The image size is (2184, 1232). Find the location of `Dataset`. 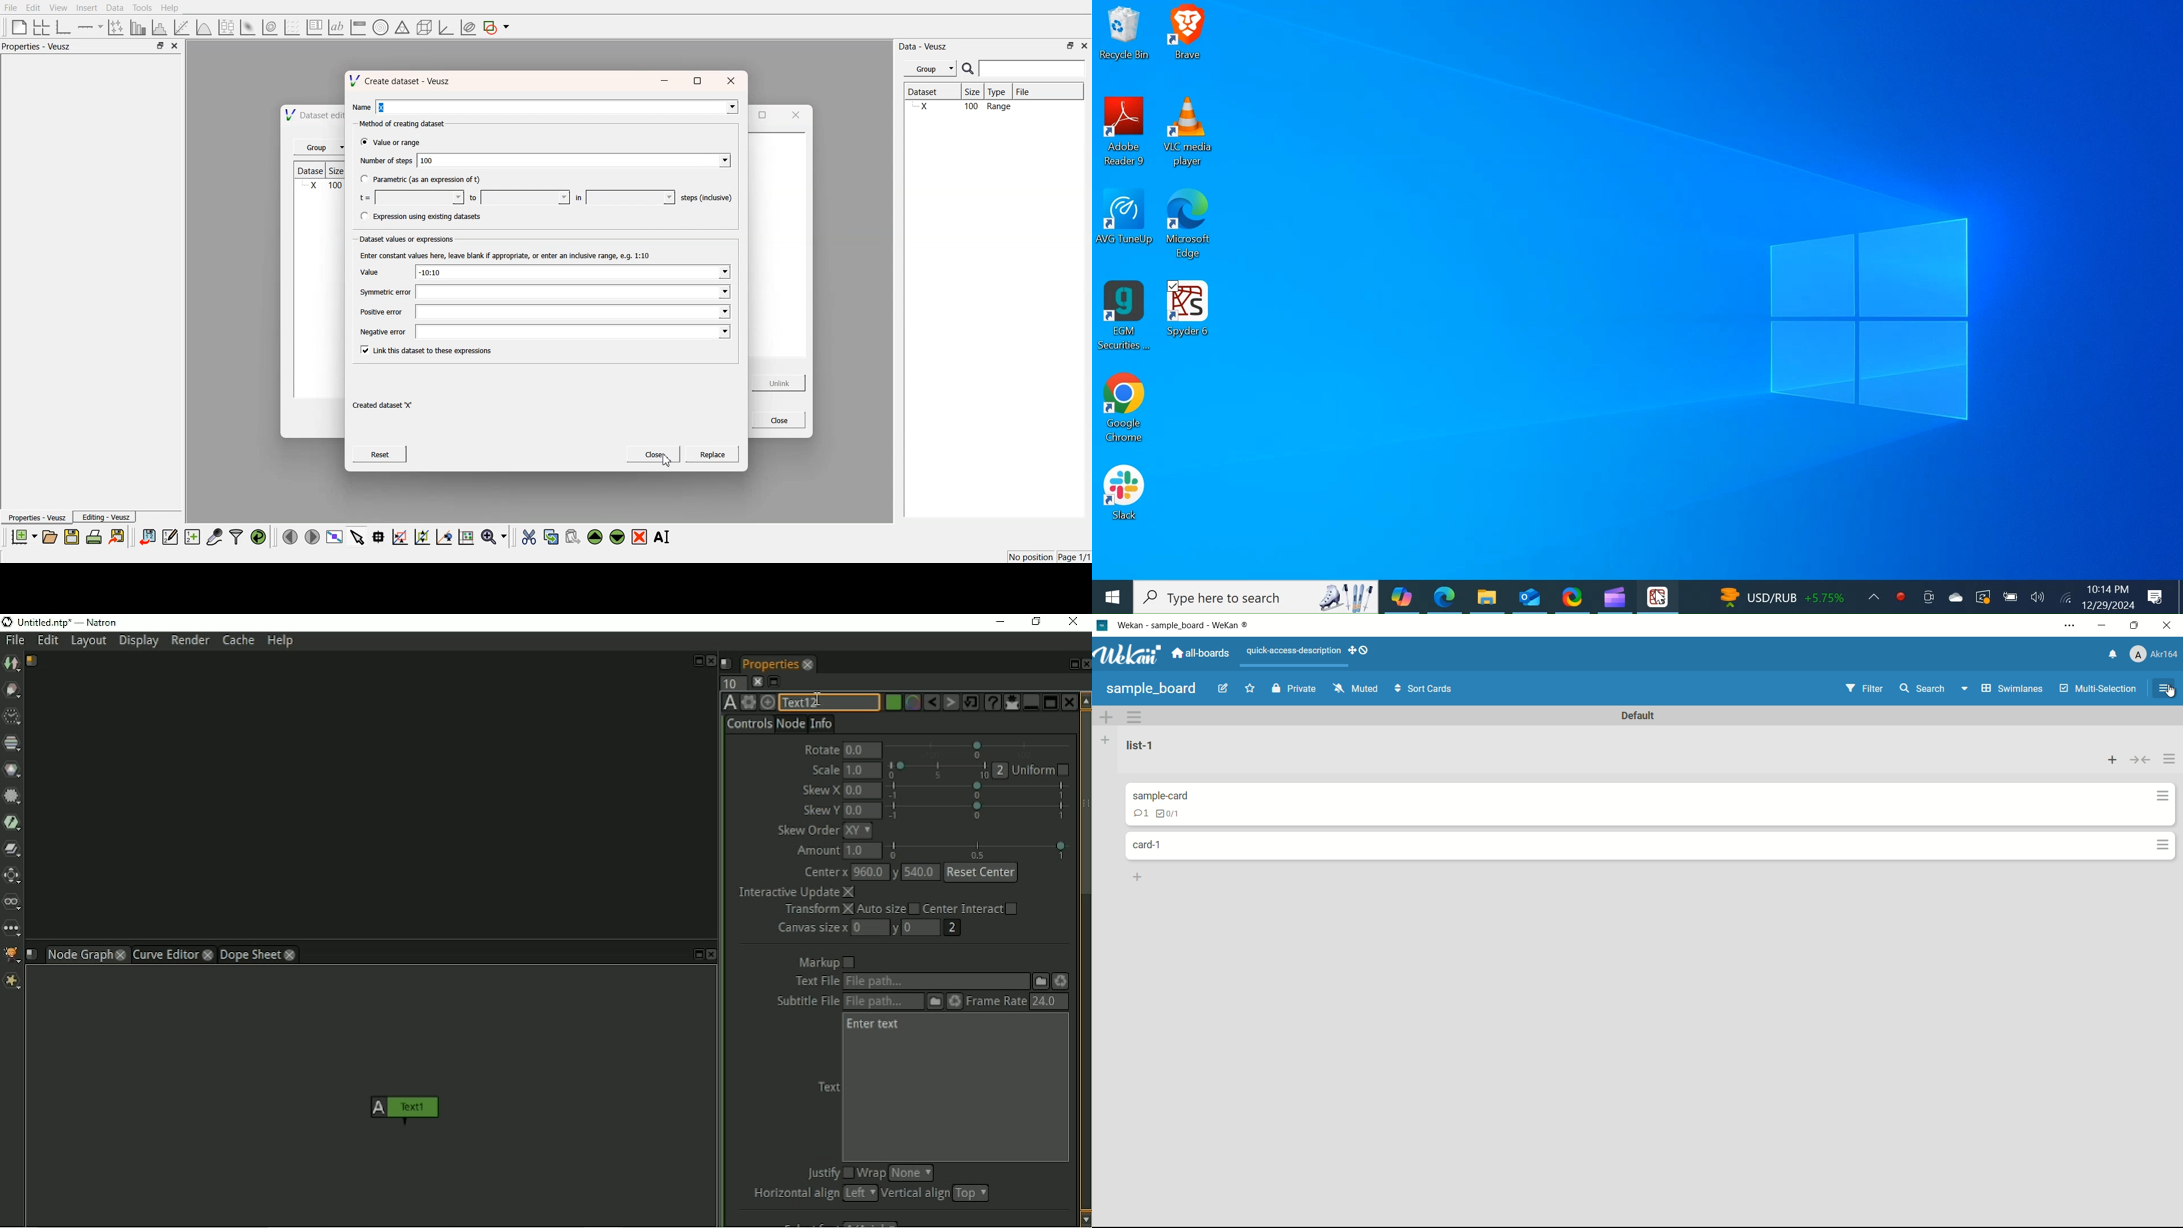

Dataset is located at coordinates (932, 93).